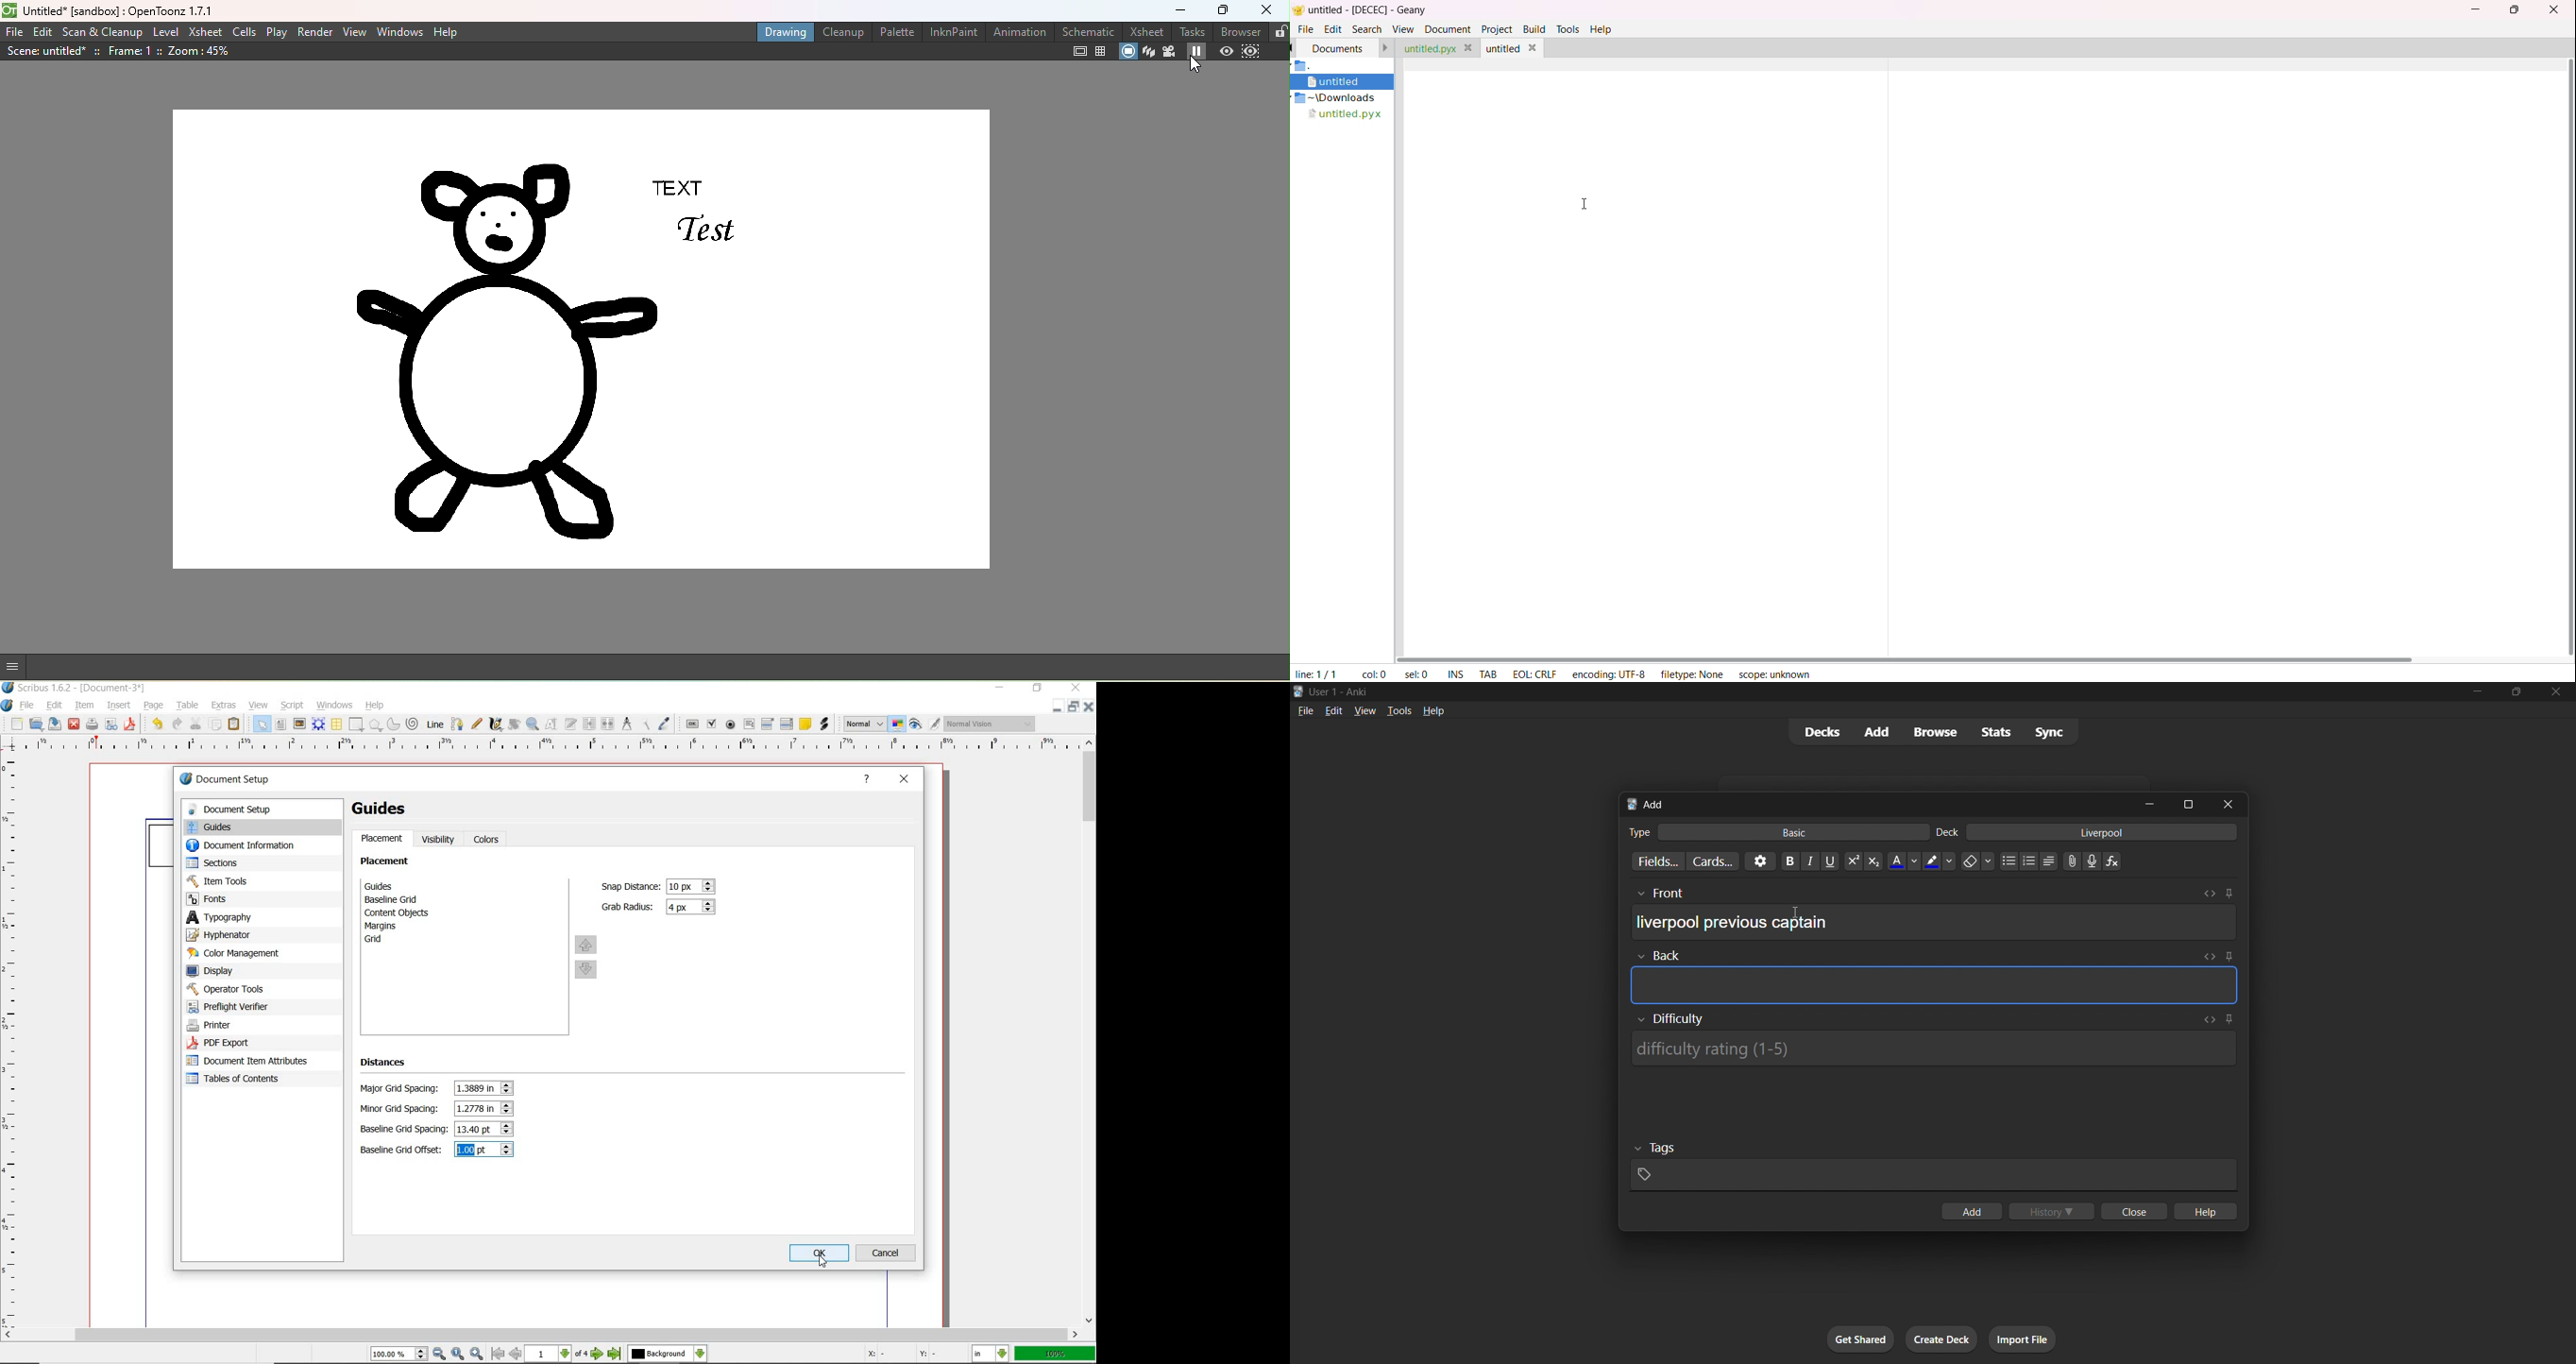 Image resolution: width=2576 pixels, height=1372 pixels. What do you see at coordinates (1852, 862) in the screenshot?
I see `superscript` at bounding box center [1852, 862].